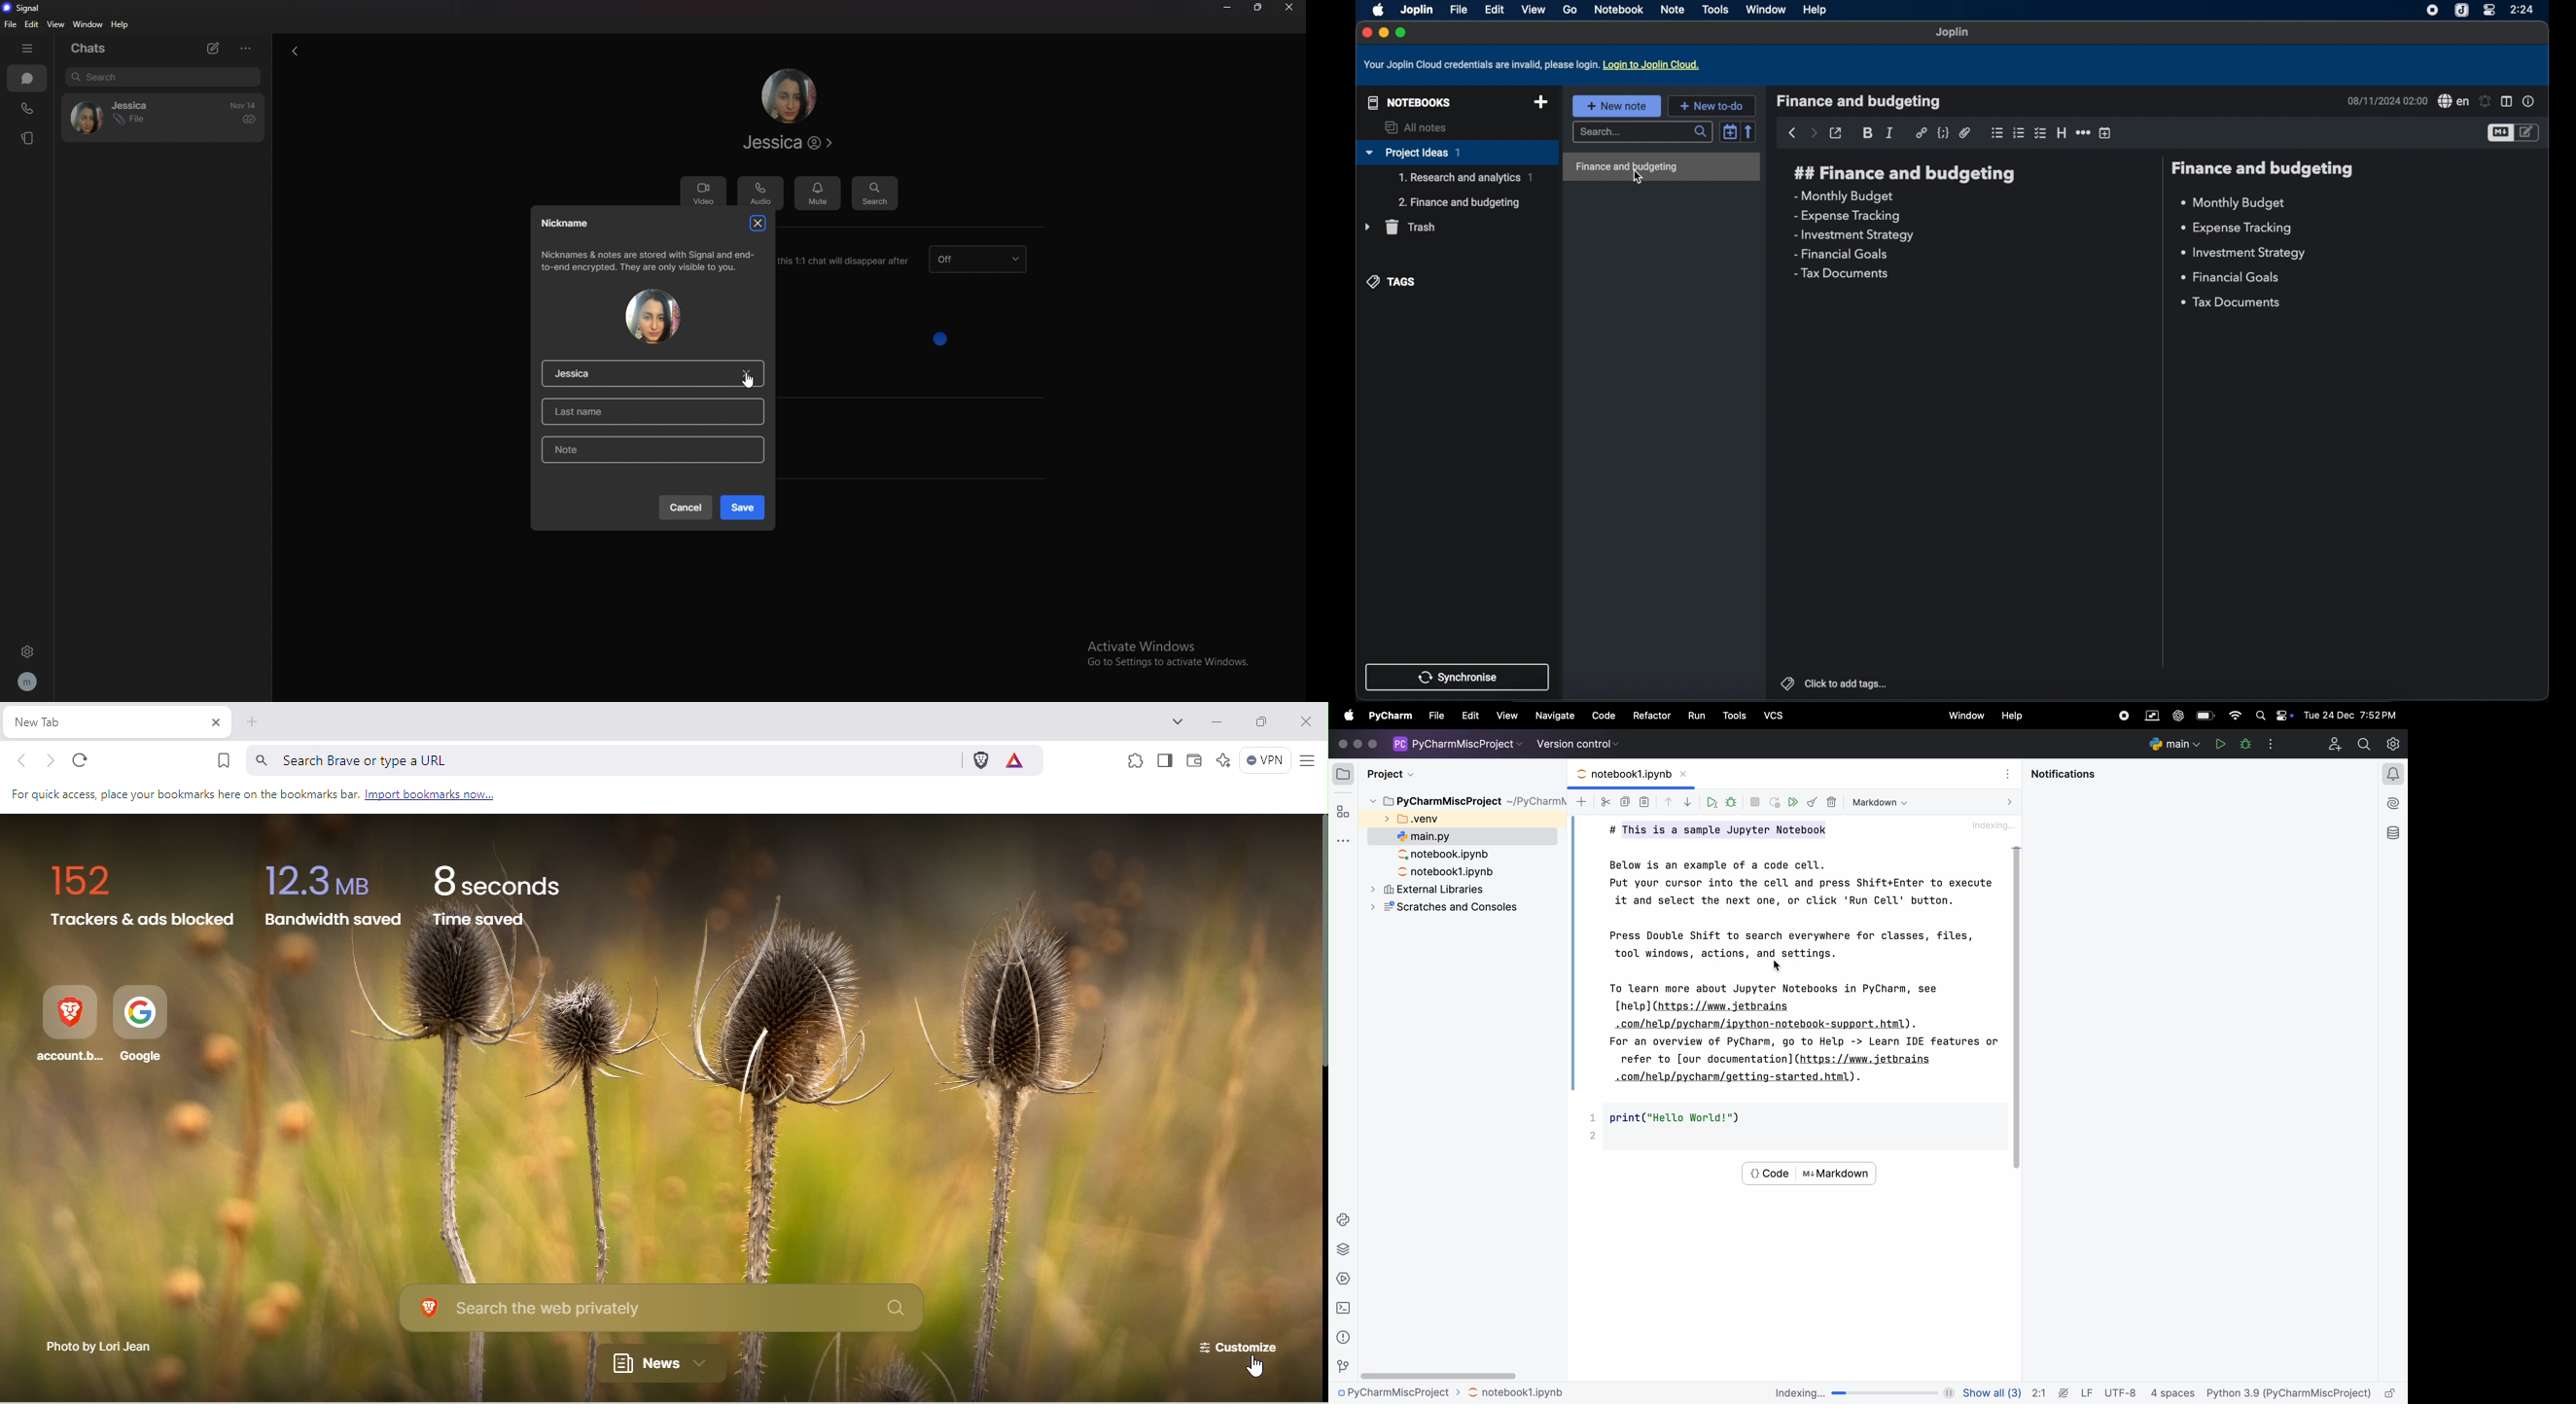 The width and height of the screenshot is (2576, 1428). What do you see at coordinates (2264, 169) in the screenshot?
I see `finance and budgeting` at bounding box center [2264, 169].